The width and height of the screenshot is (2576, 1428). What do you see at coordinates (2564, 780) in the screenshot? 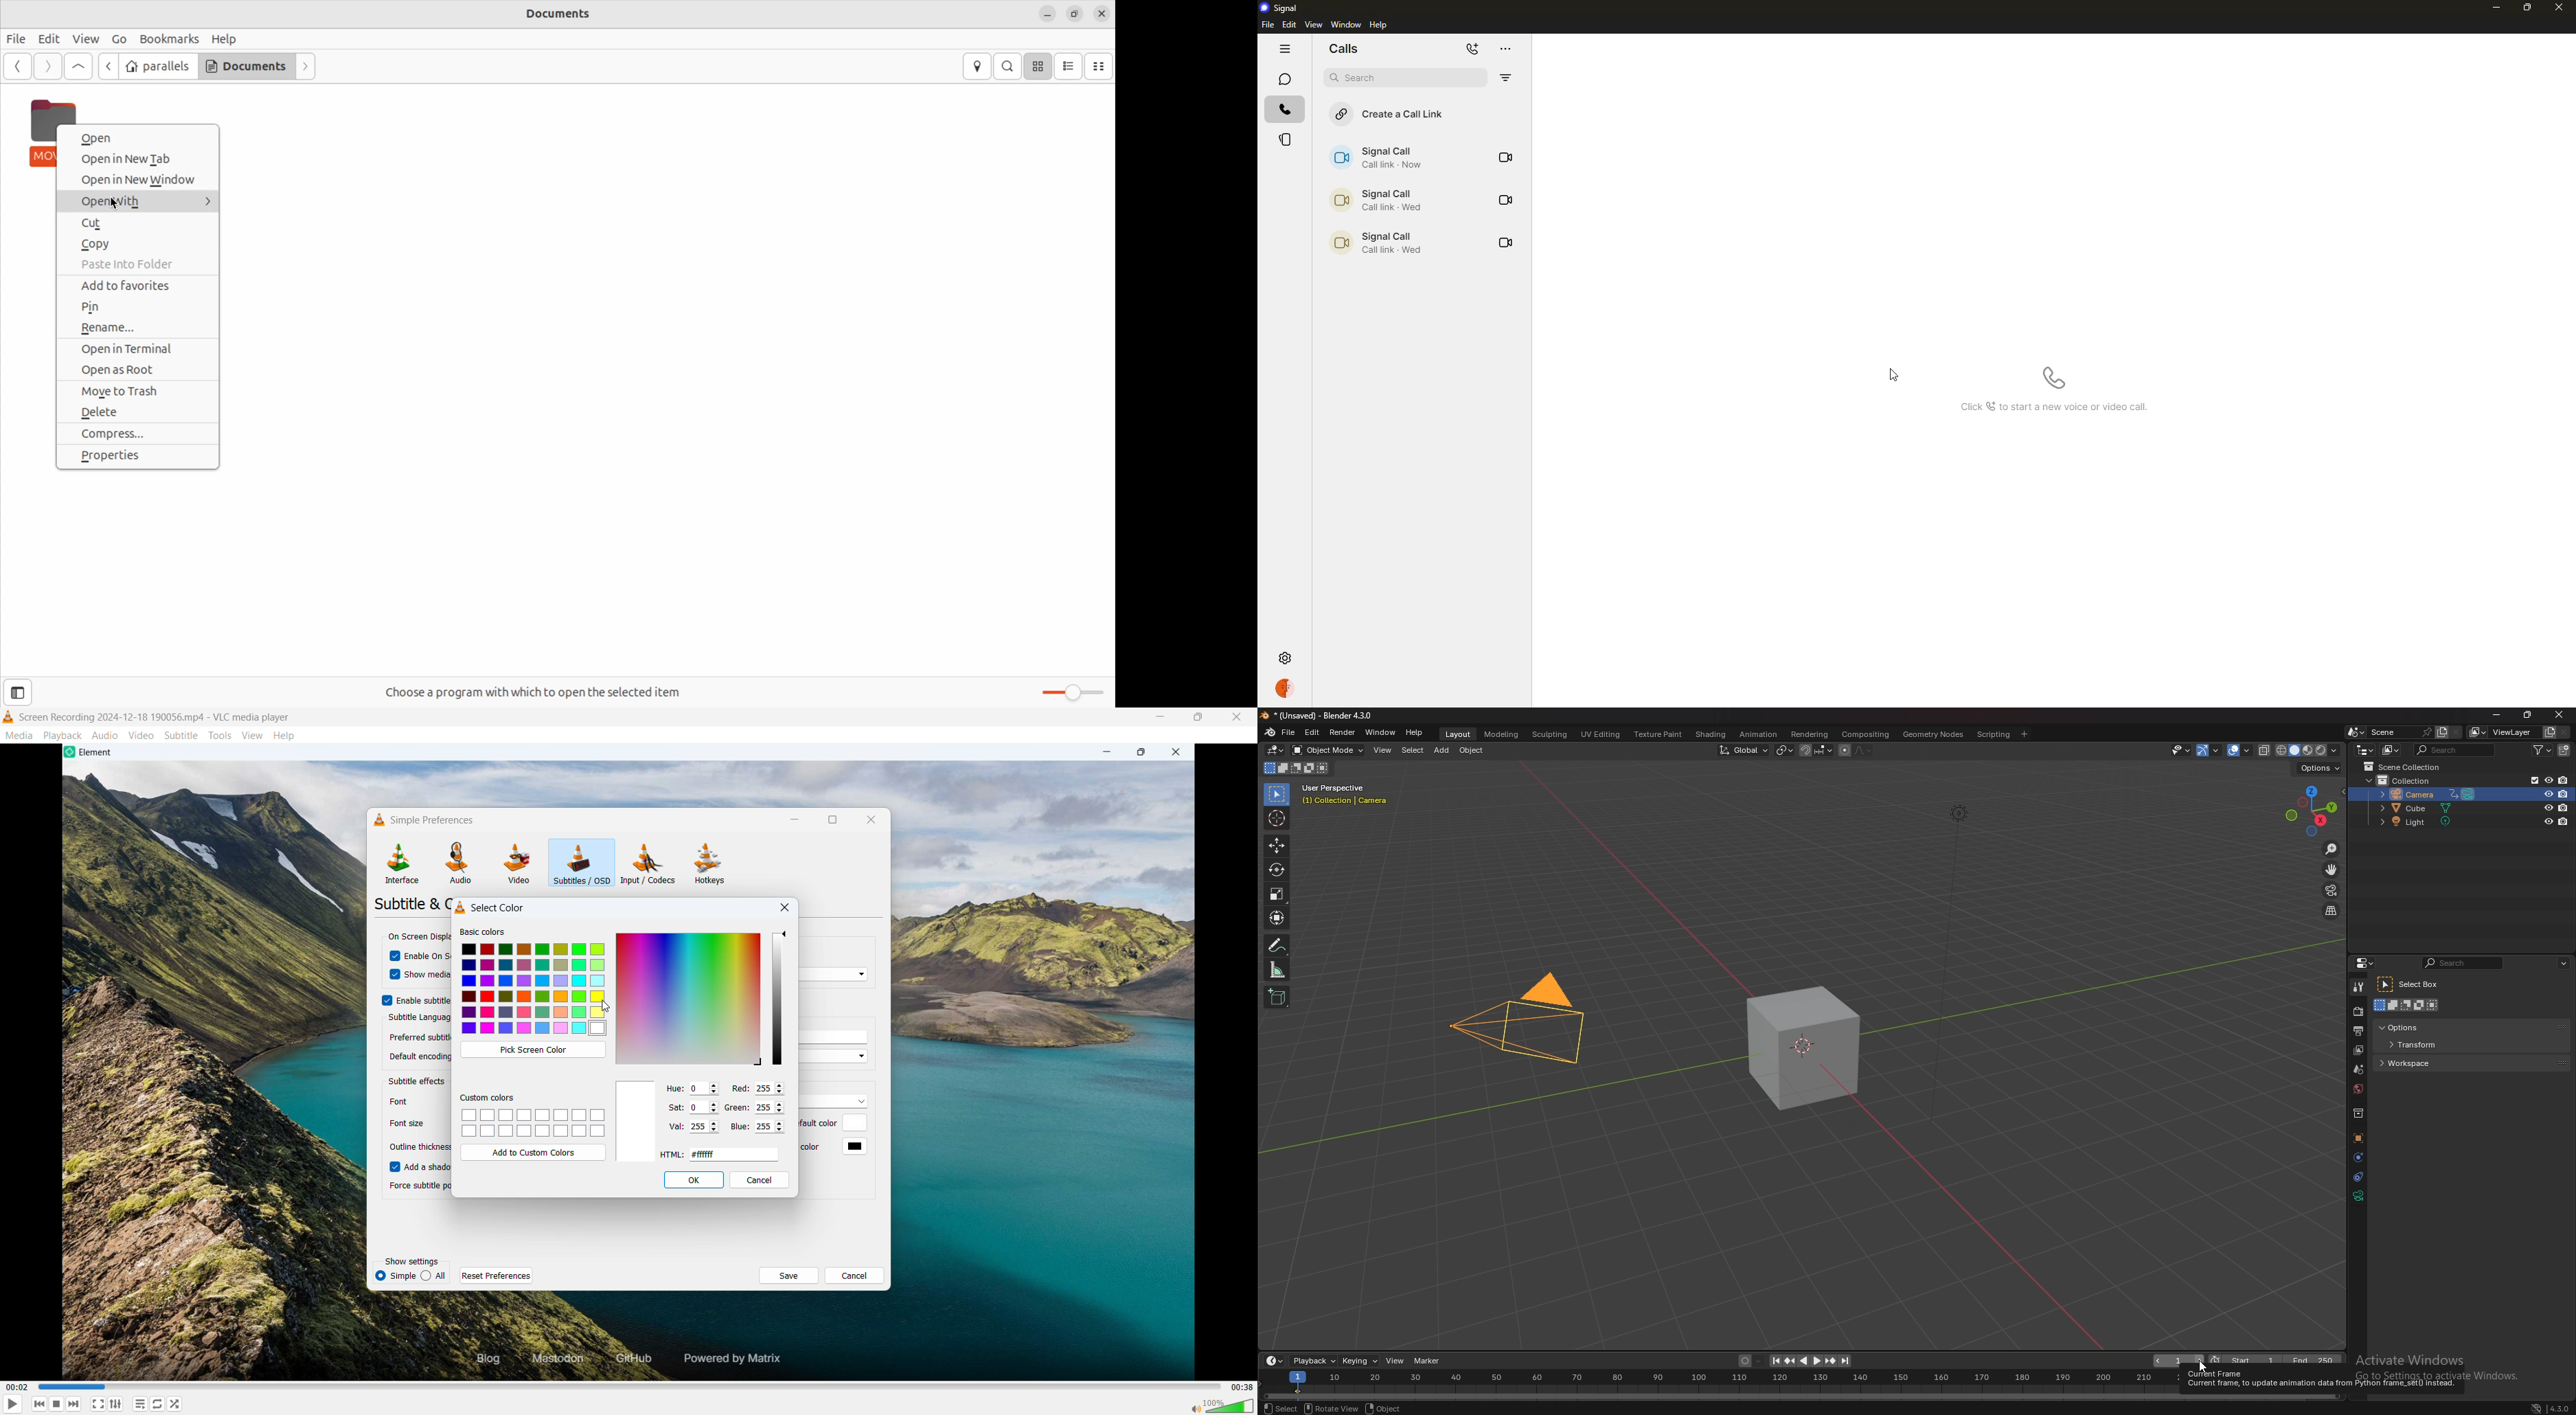
I see `disable in renders` at bounding box center [2564, 780].